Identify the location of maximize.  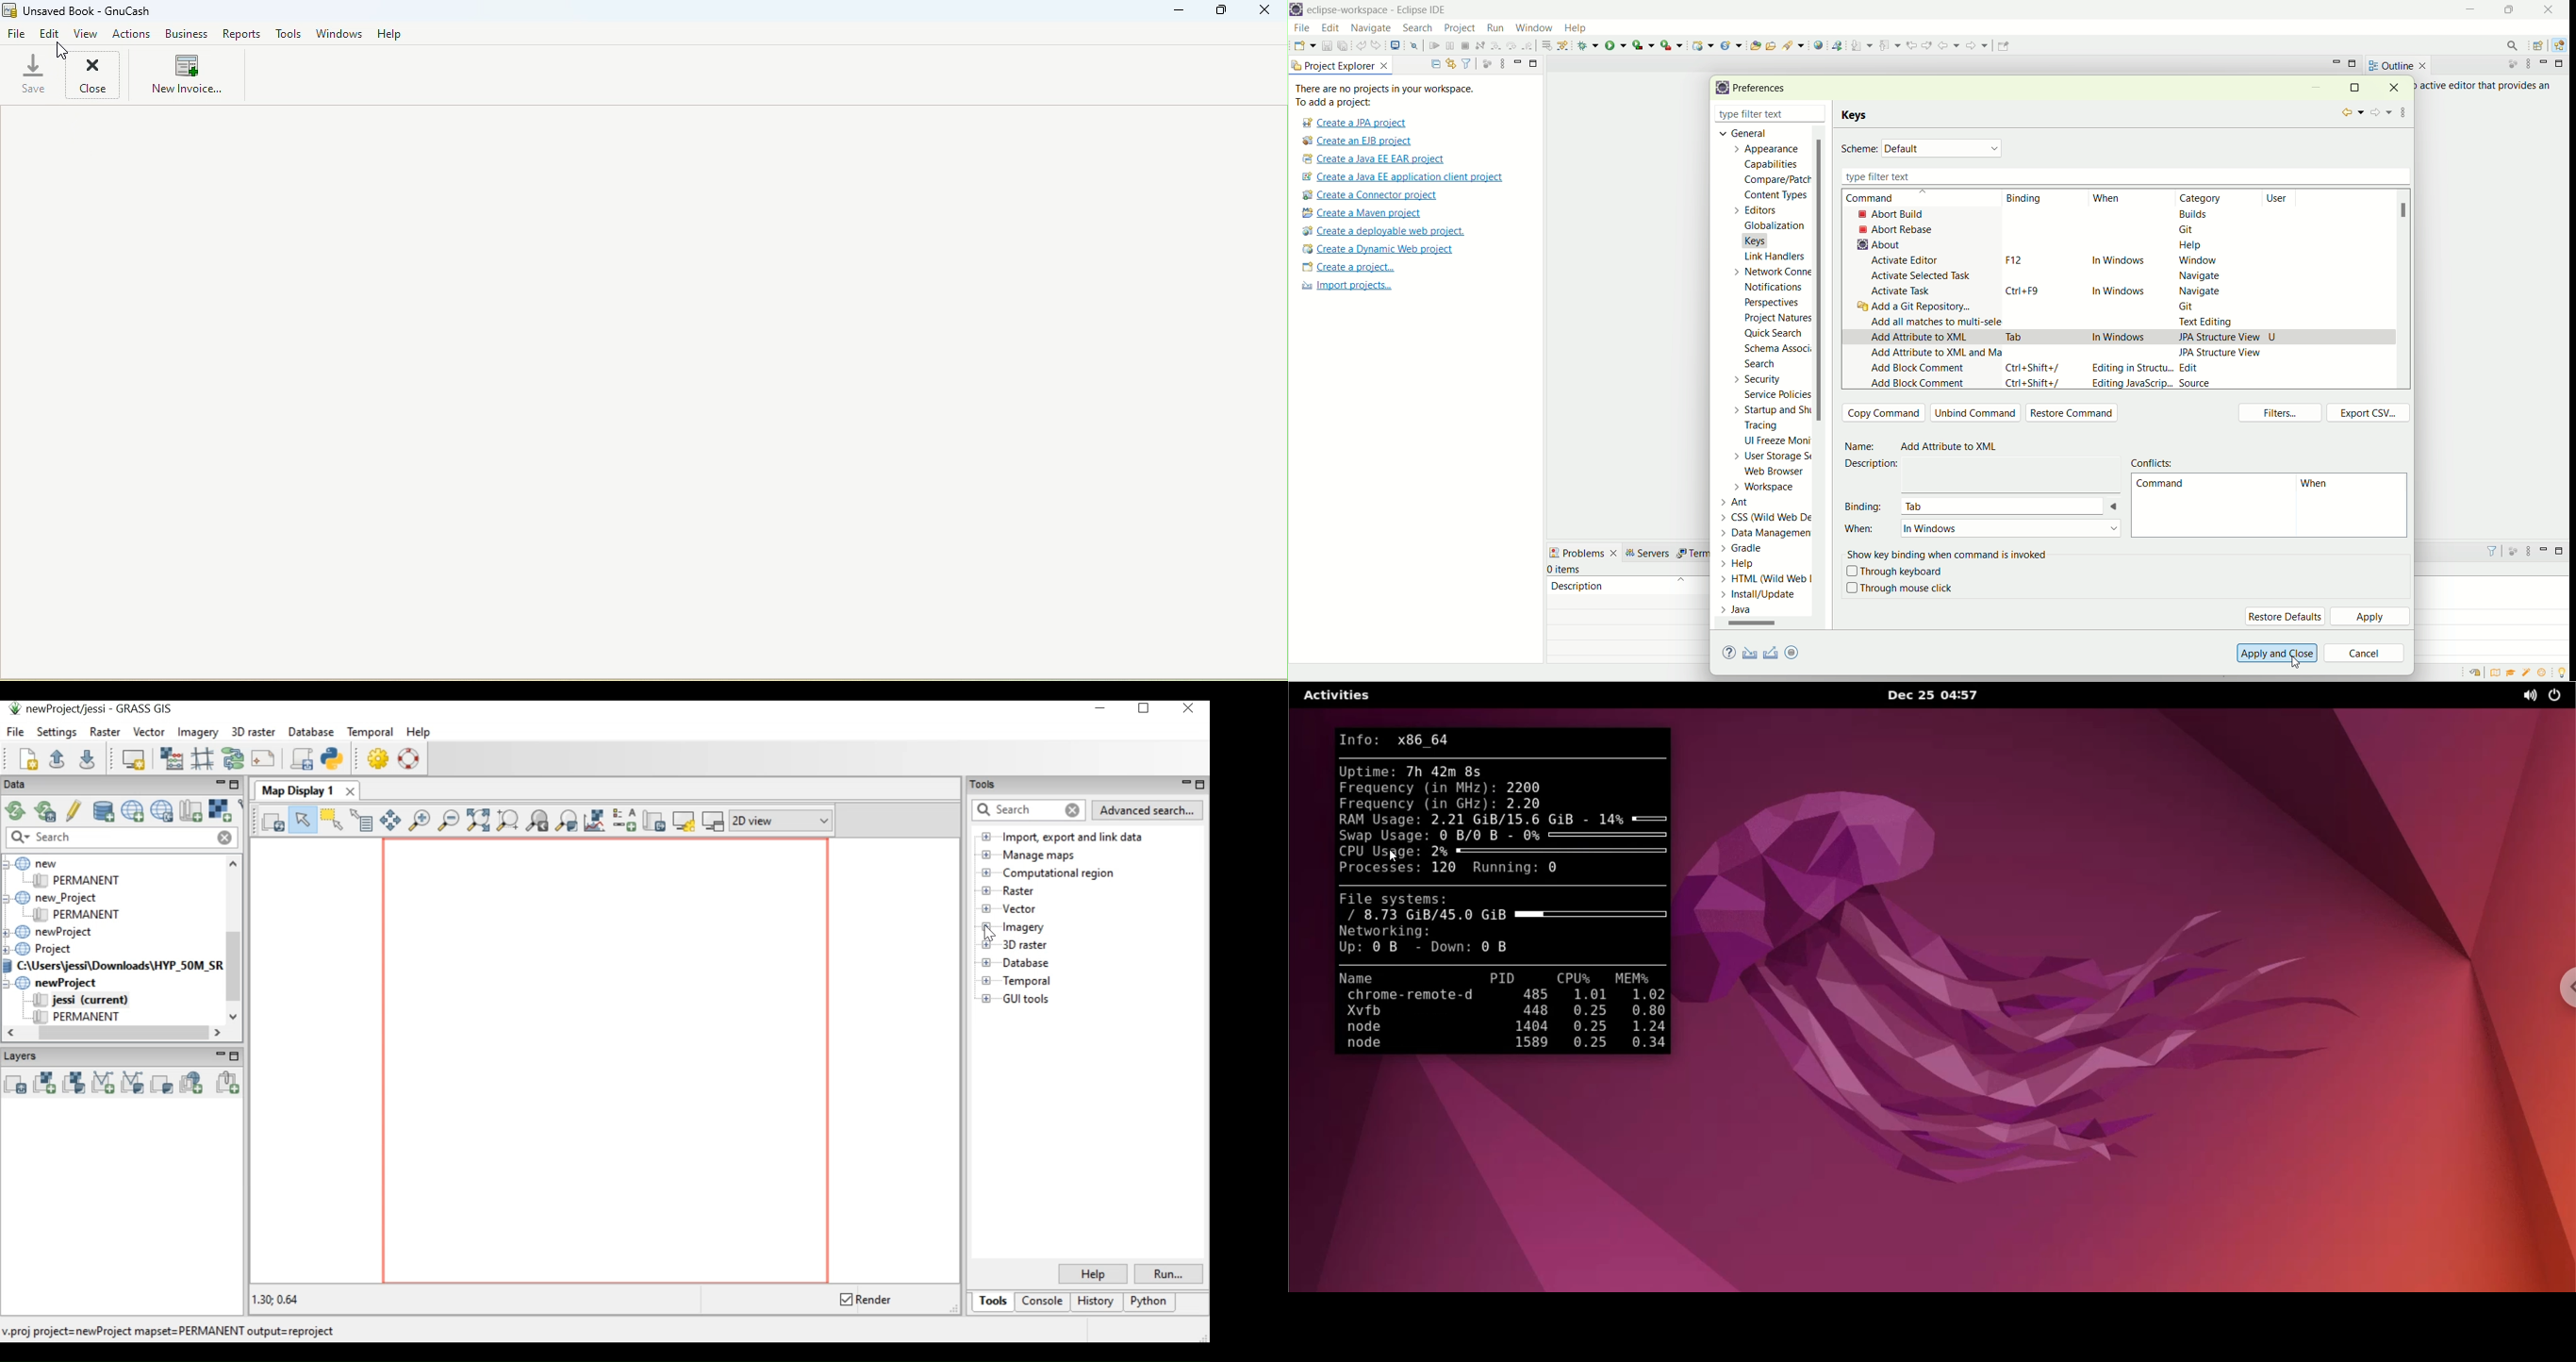
(2561, 551).